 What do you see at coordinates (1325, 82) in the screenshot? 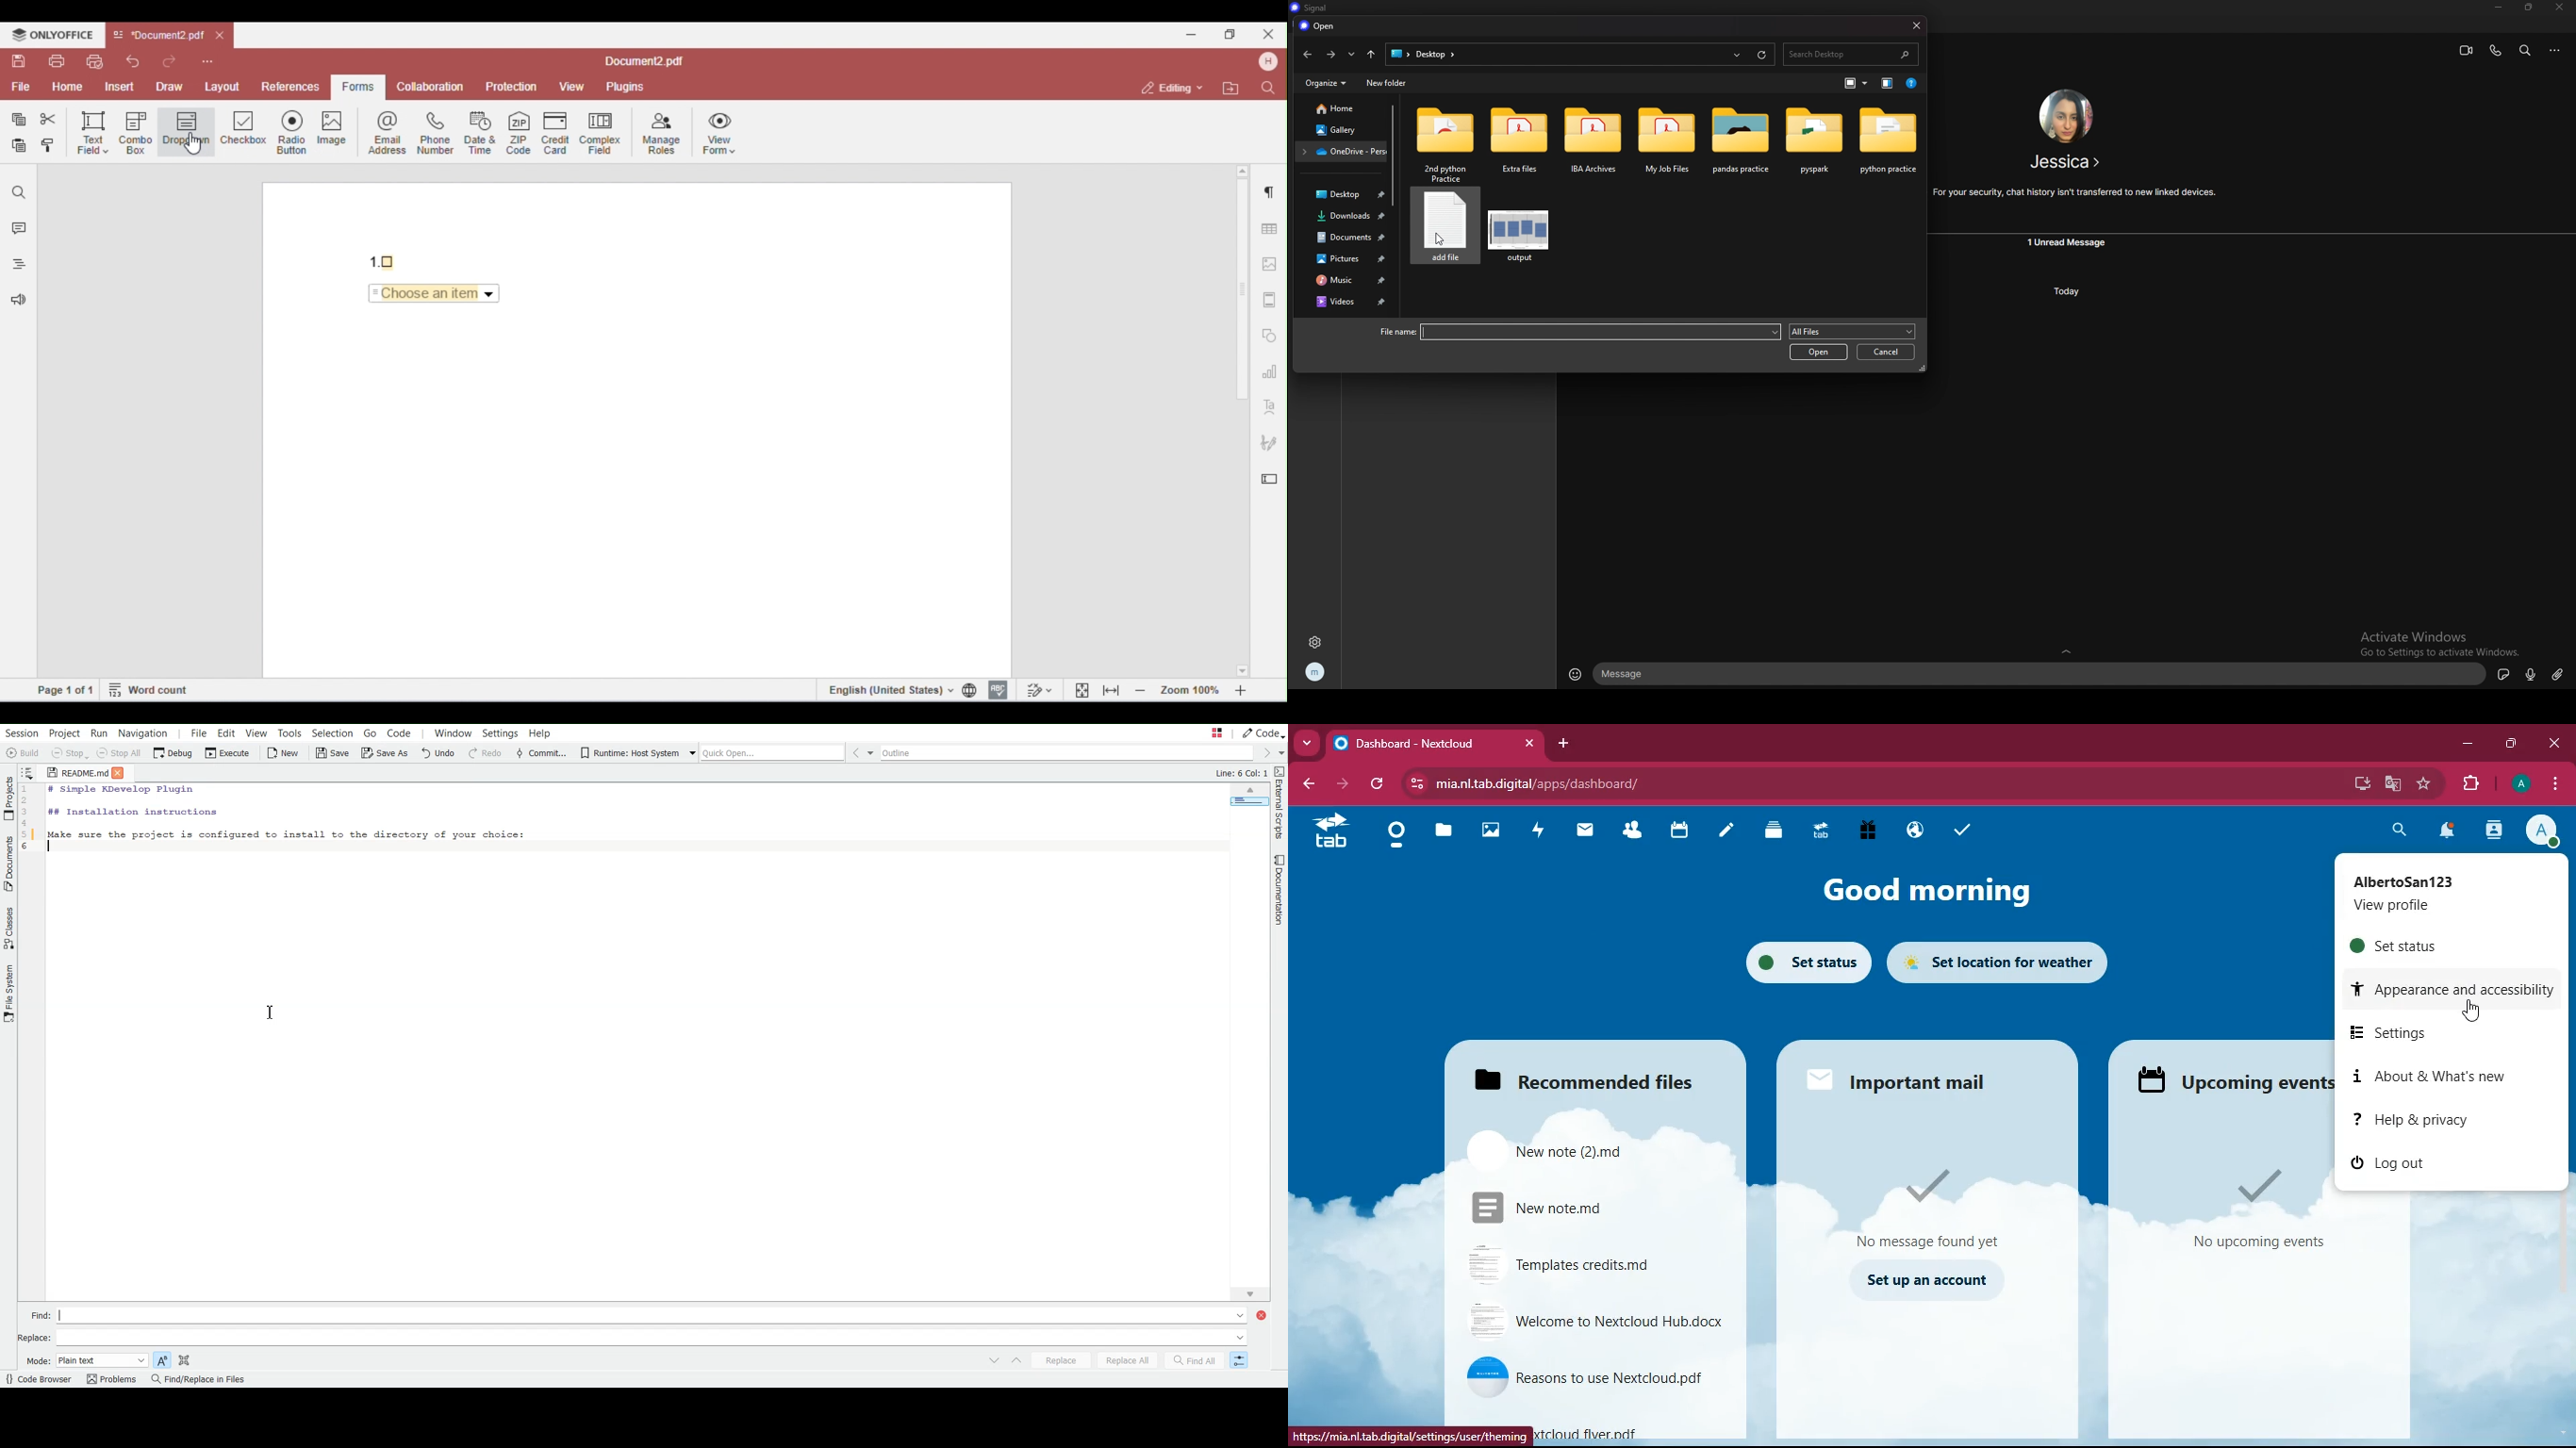
I see `organize` at bounding box center [1325, 82].